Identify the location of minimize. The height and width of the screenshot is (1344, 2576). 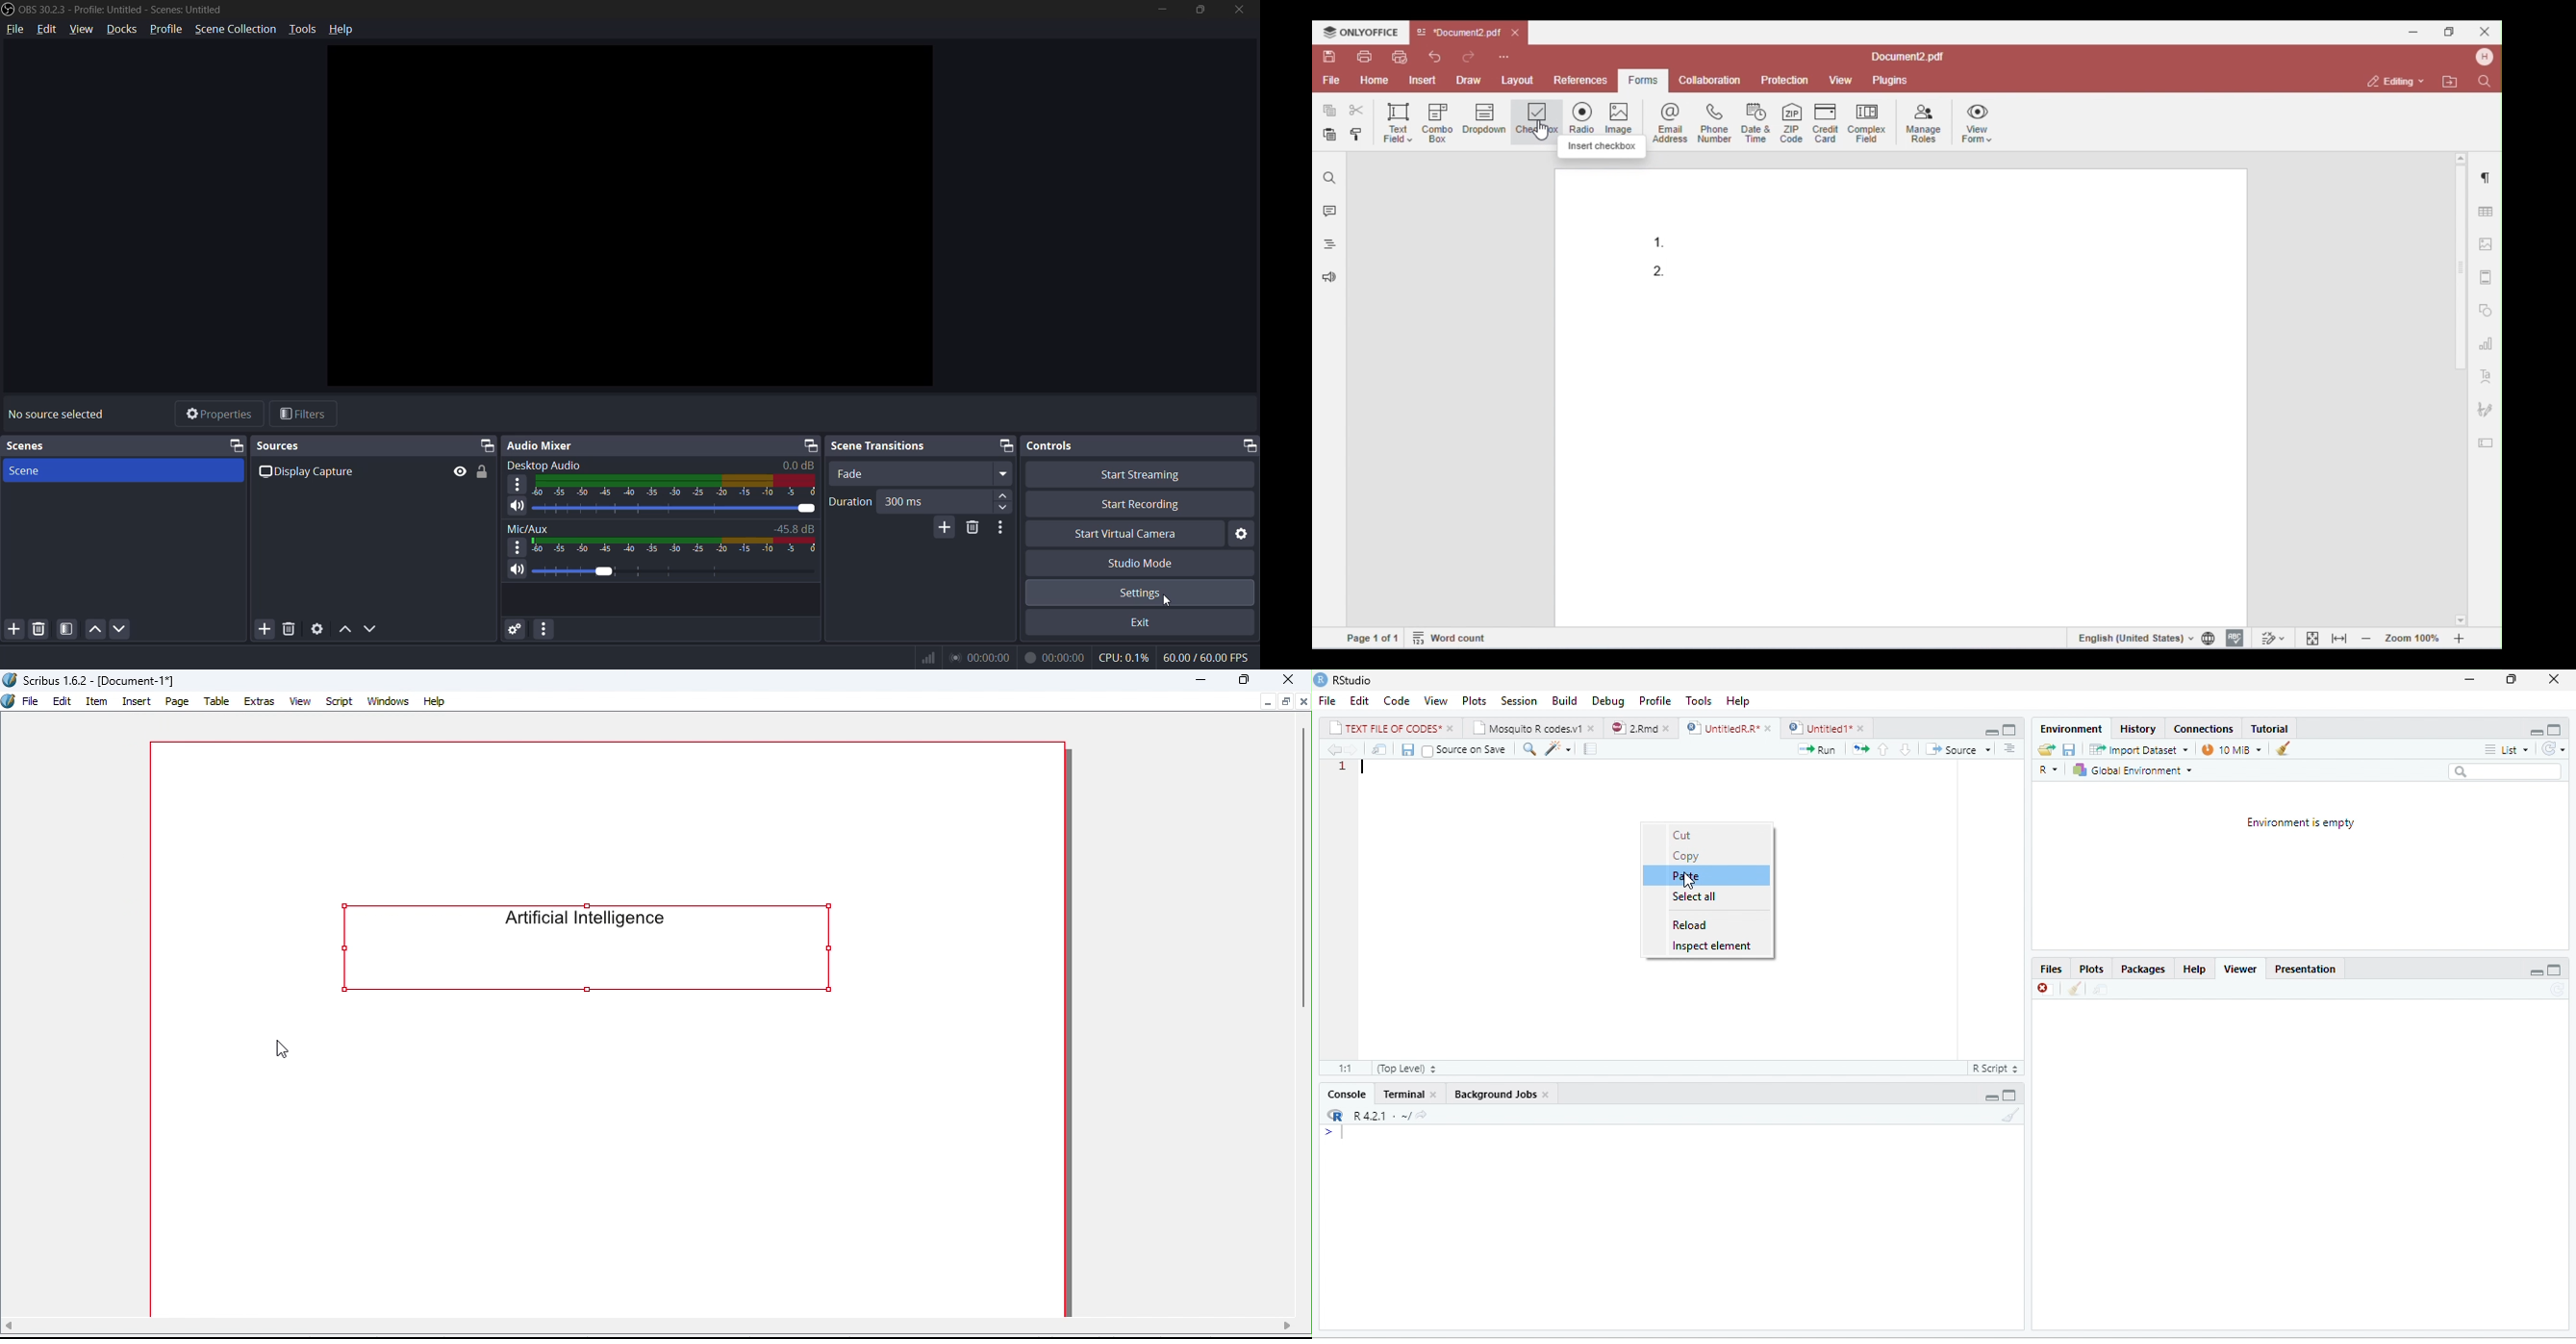
(1994, 1093).